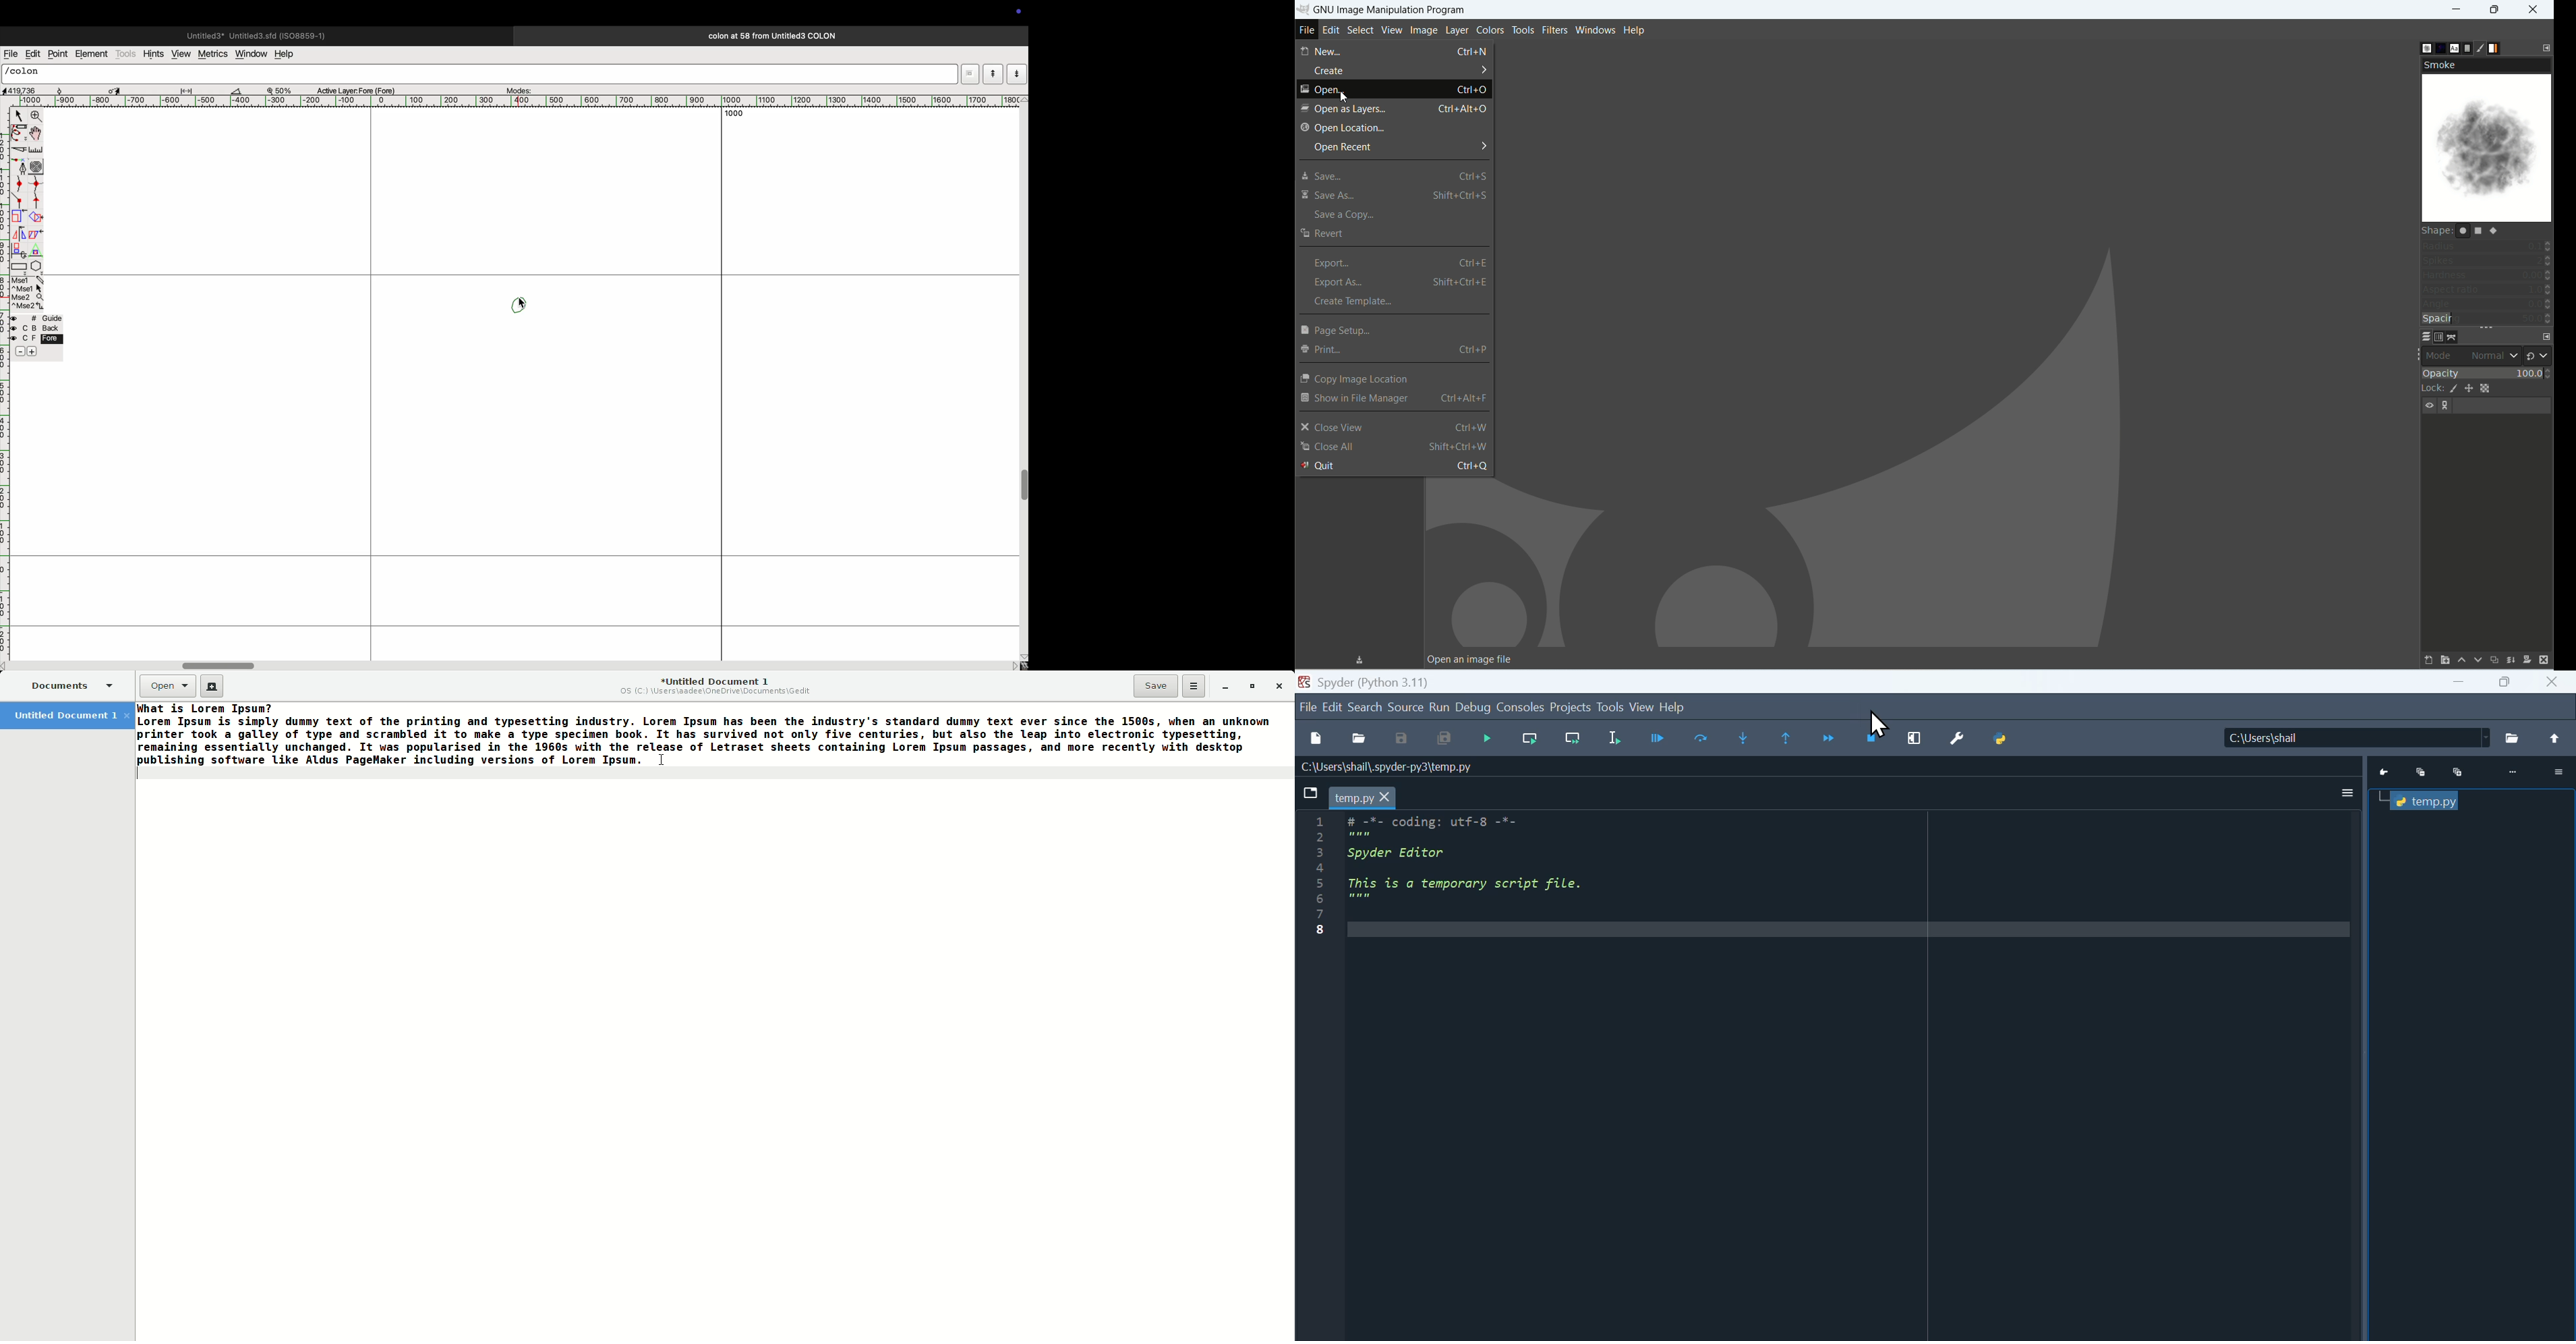  What do you see at coordinates (190, 88) in the screenshot?
I see `adjust` at bounding box center [190, 88].